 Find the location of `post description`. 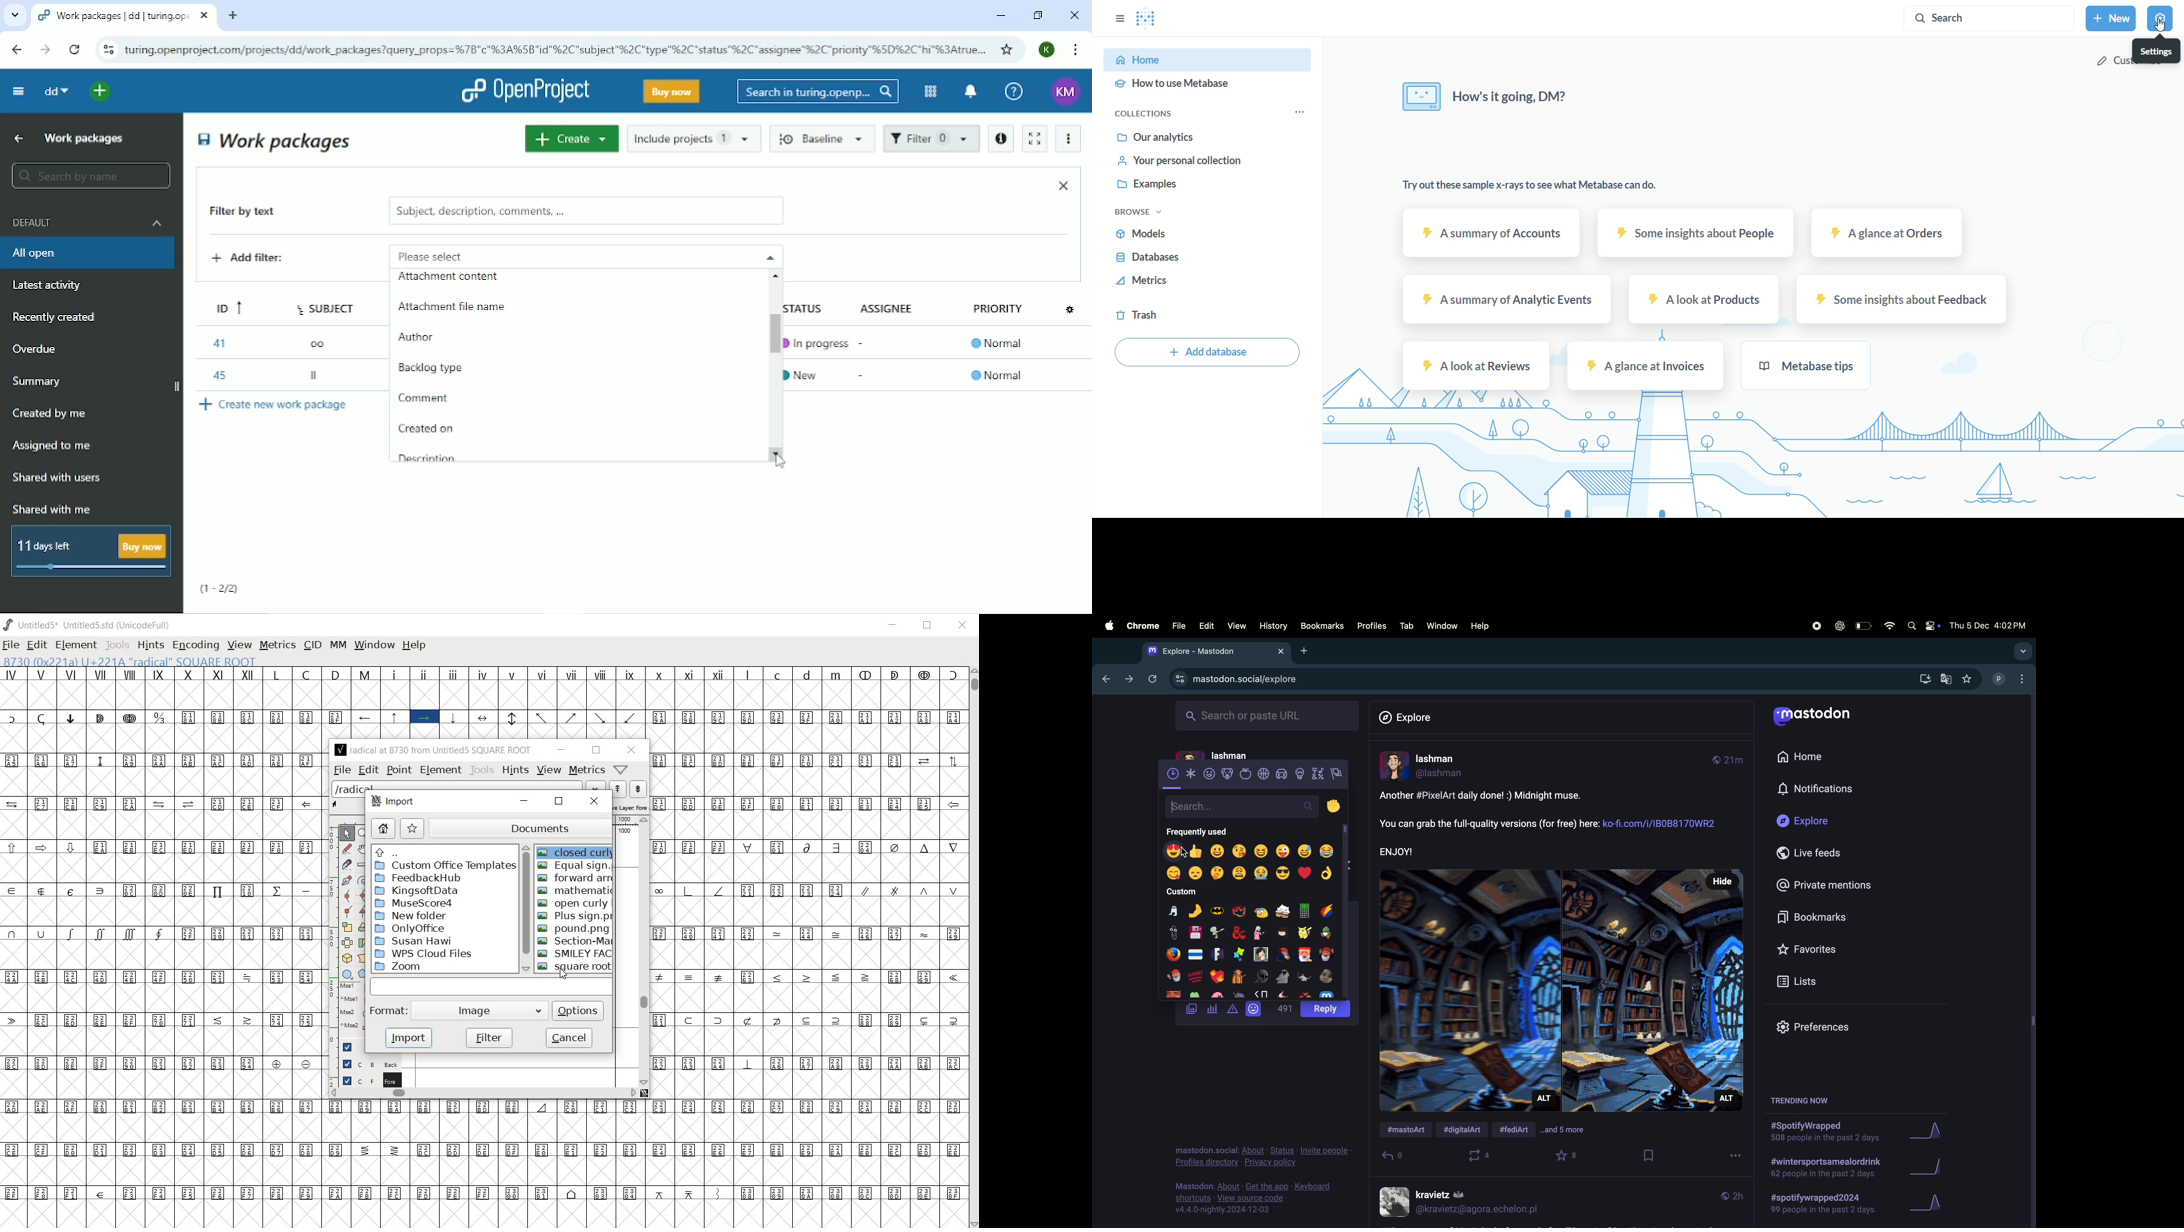

post description is located at coordinates (1552, 823).